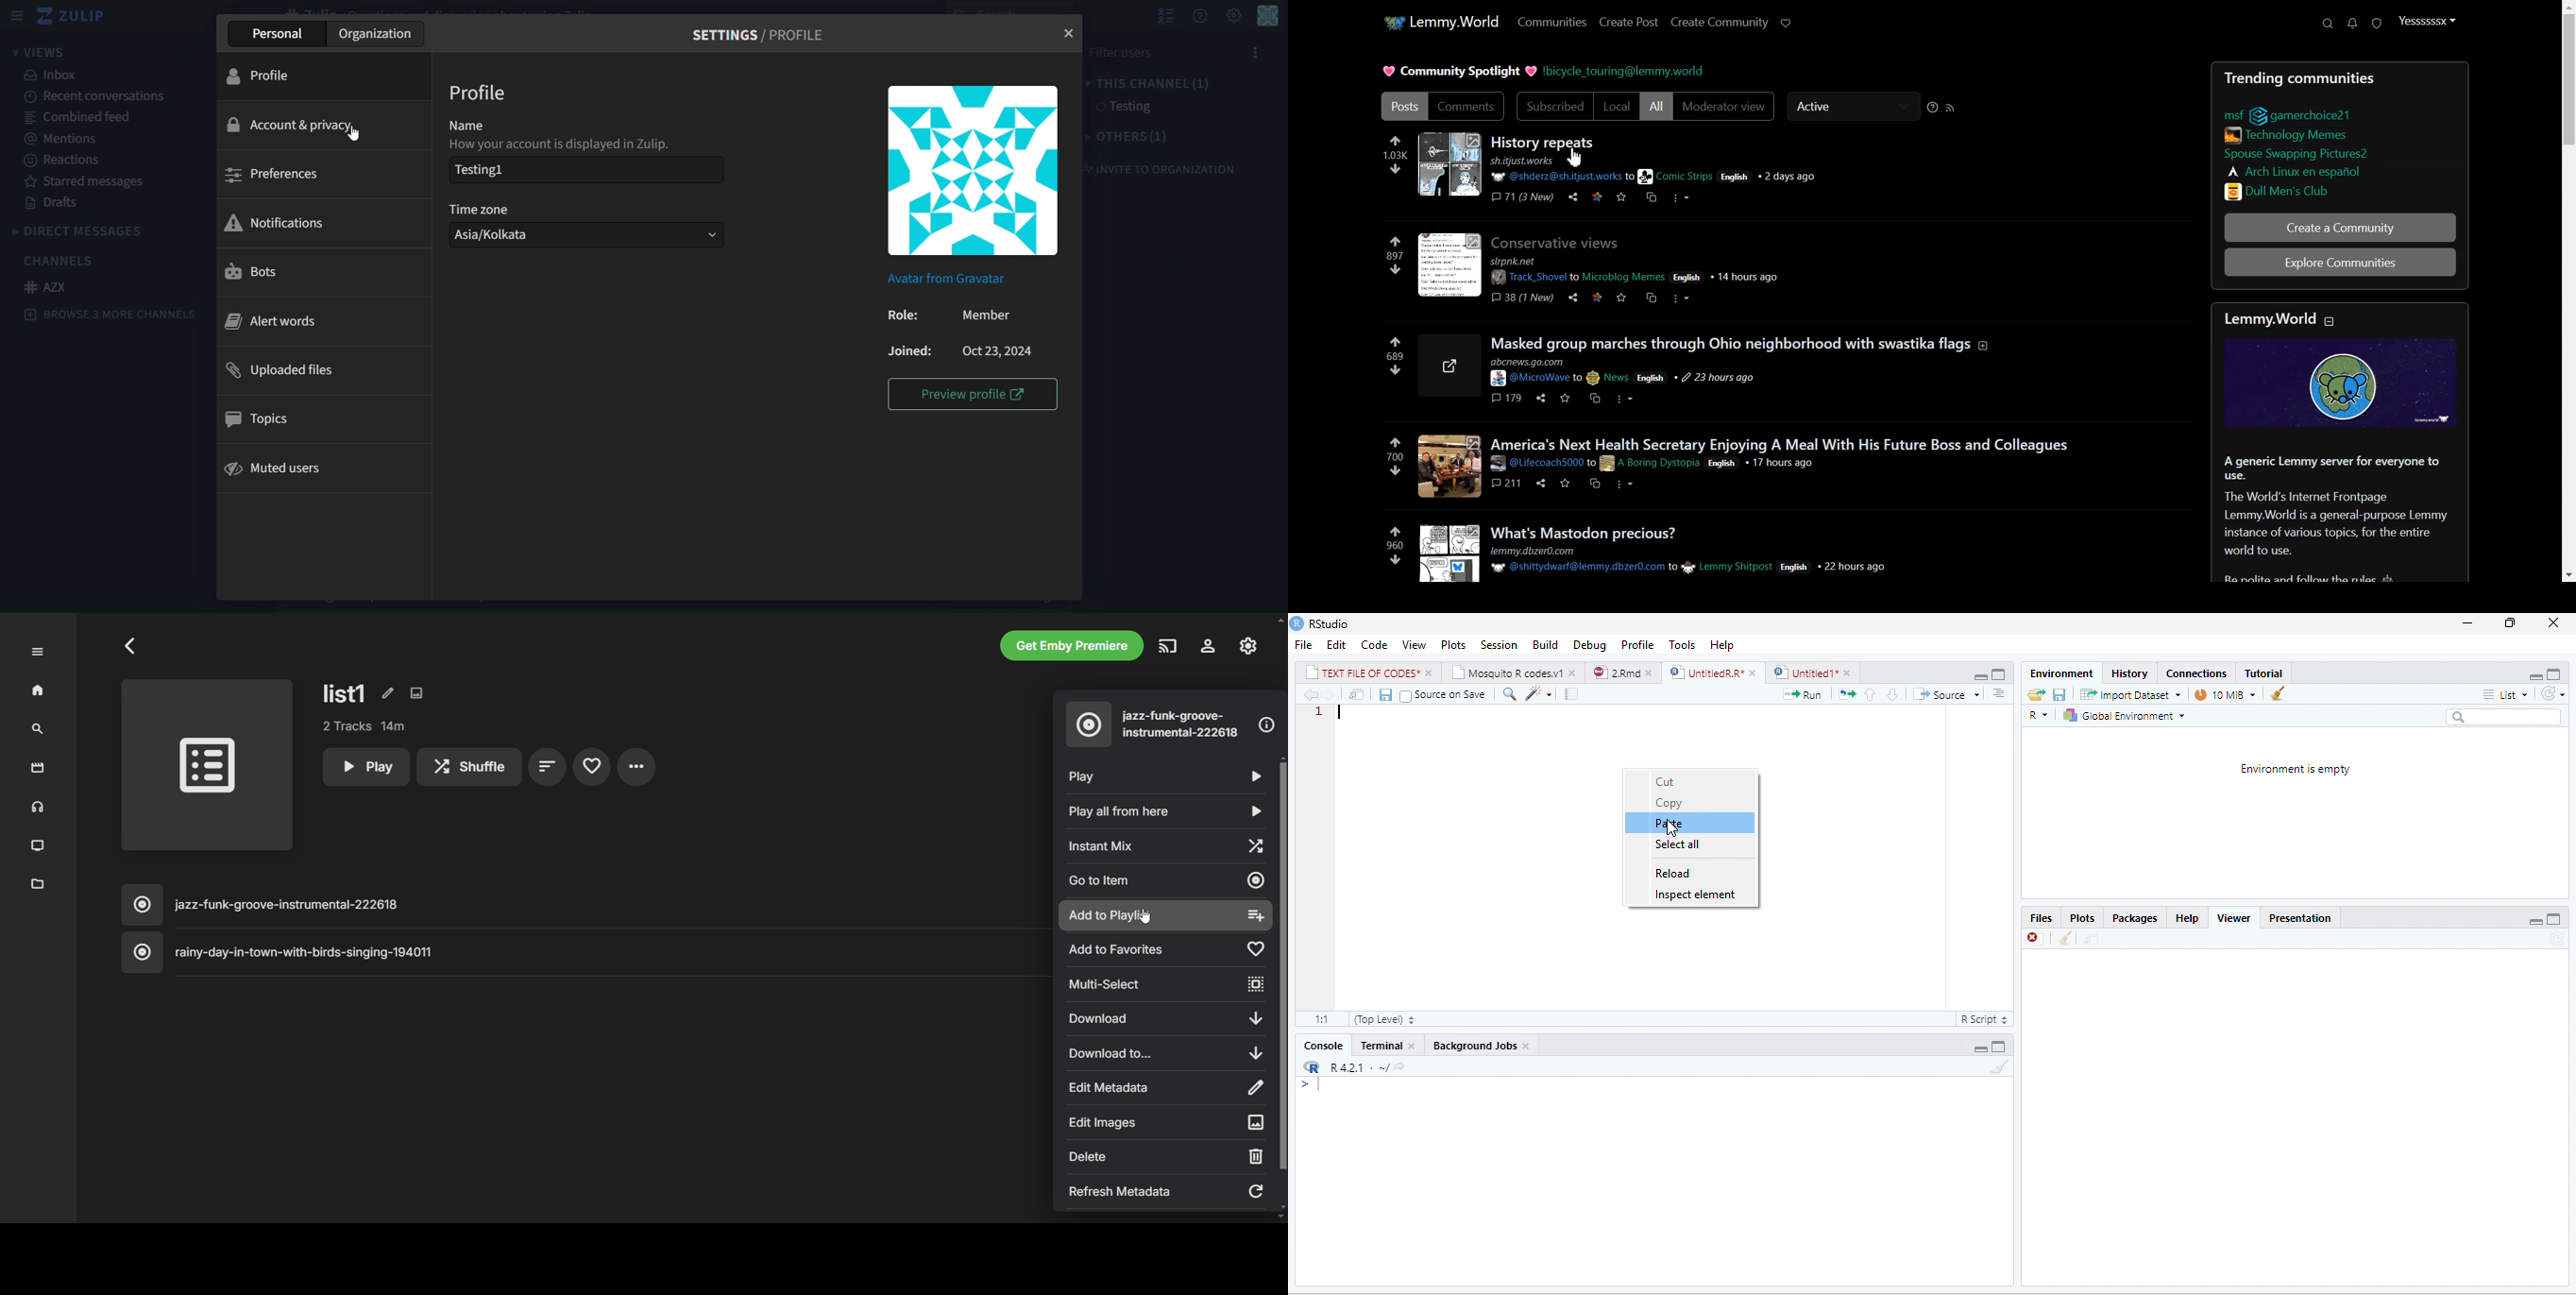 The width and height of the screenshot is (2576, 1316). What do you see at coordinates (2556, 694) in the screenshot?
I see `refresh` at bounding box center [2556, 694].